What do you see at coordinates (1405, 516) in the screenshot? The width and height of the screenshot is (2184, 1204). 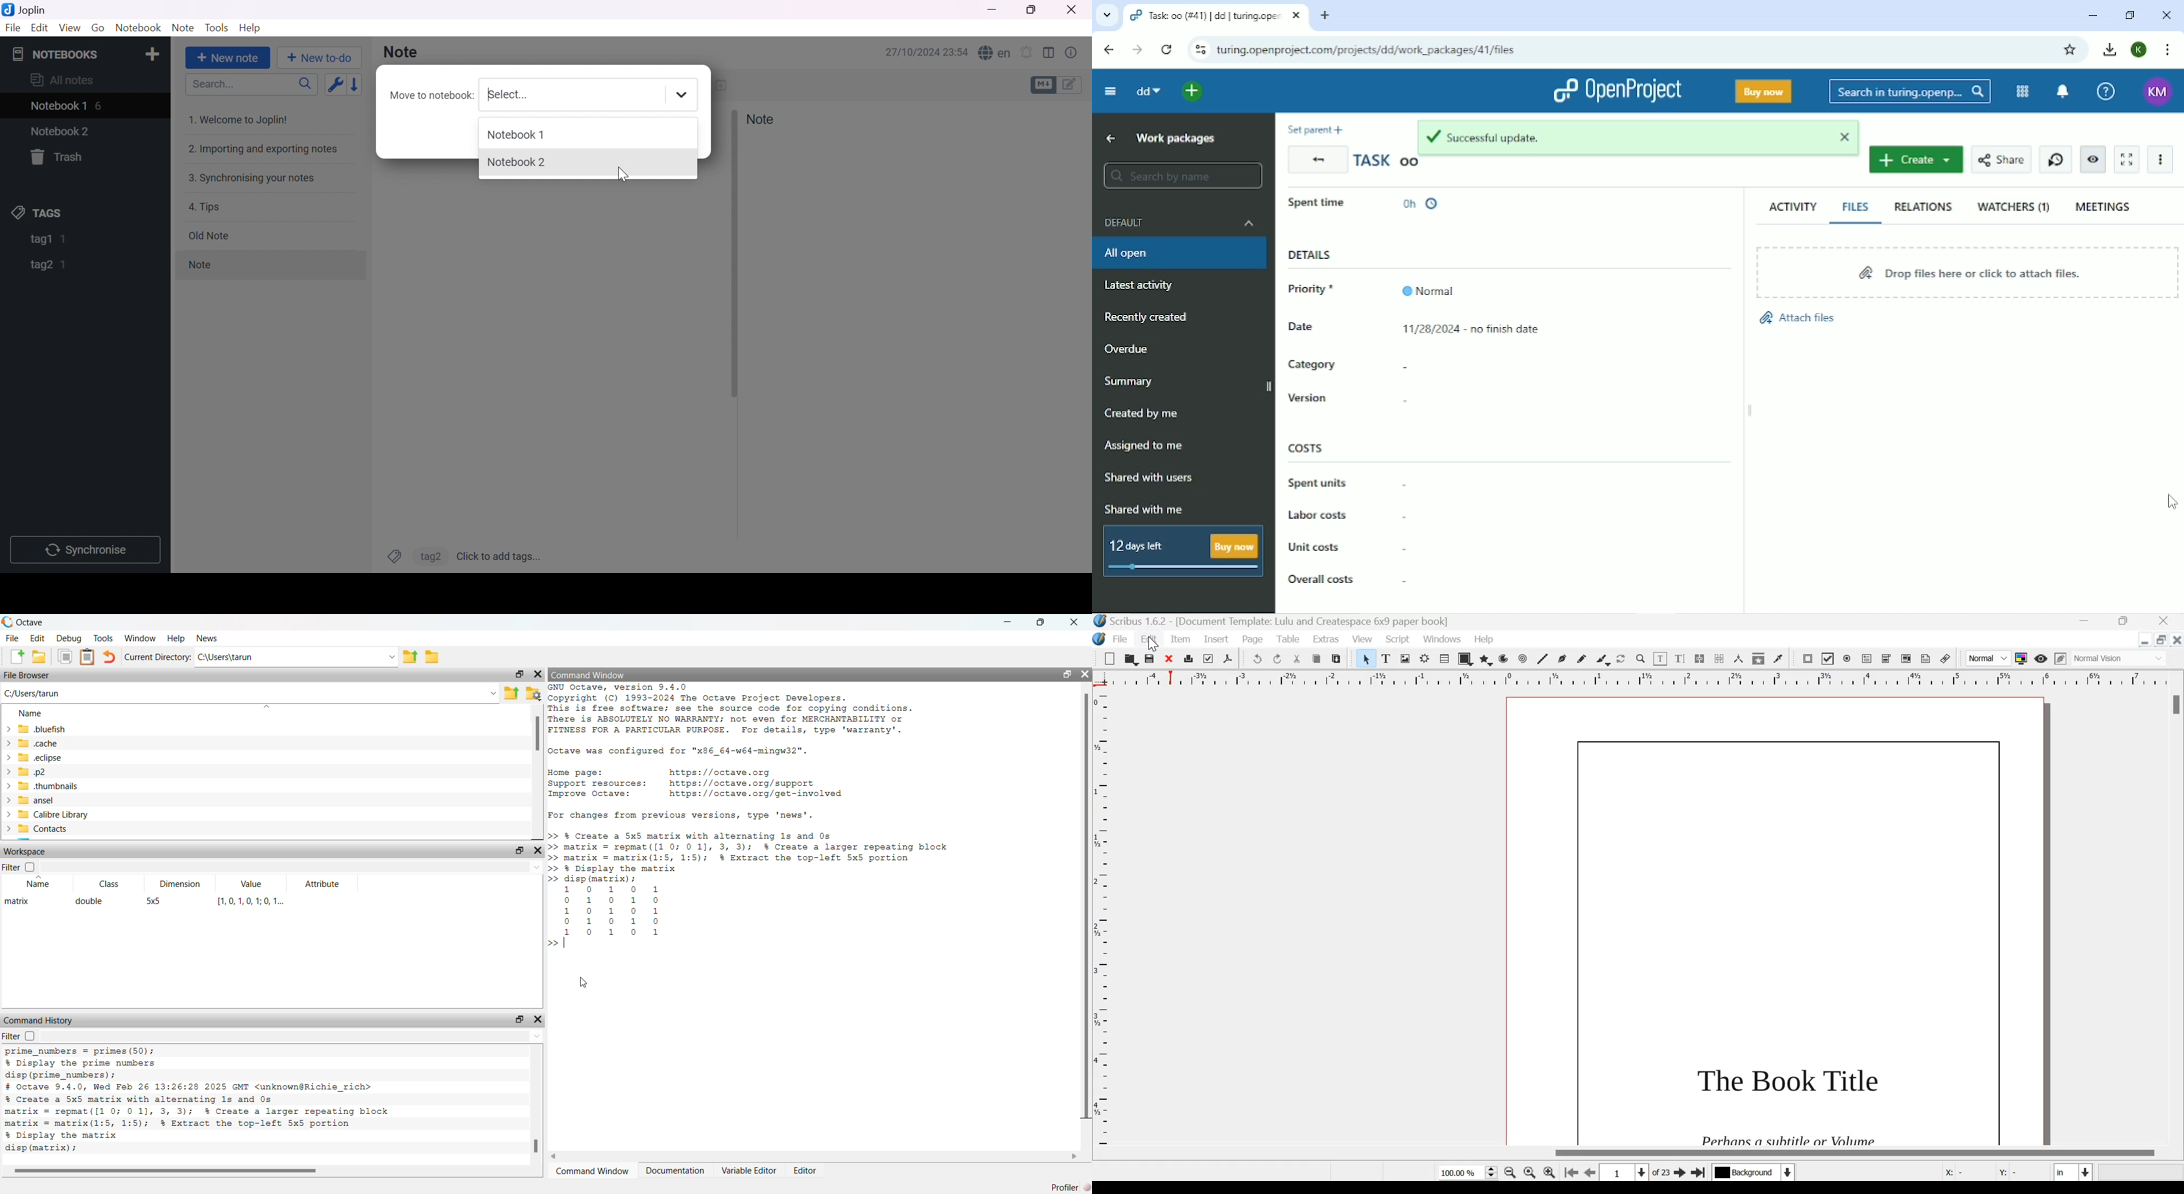 I see `-` at bounding box center [1405, 516].